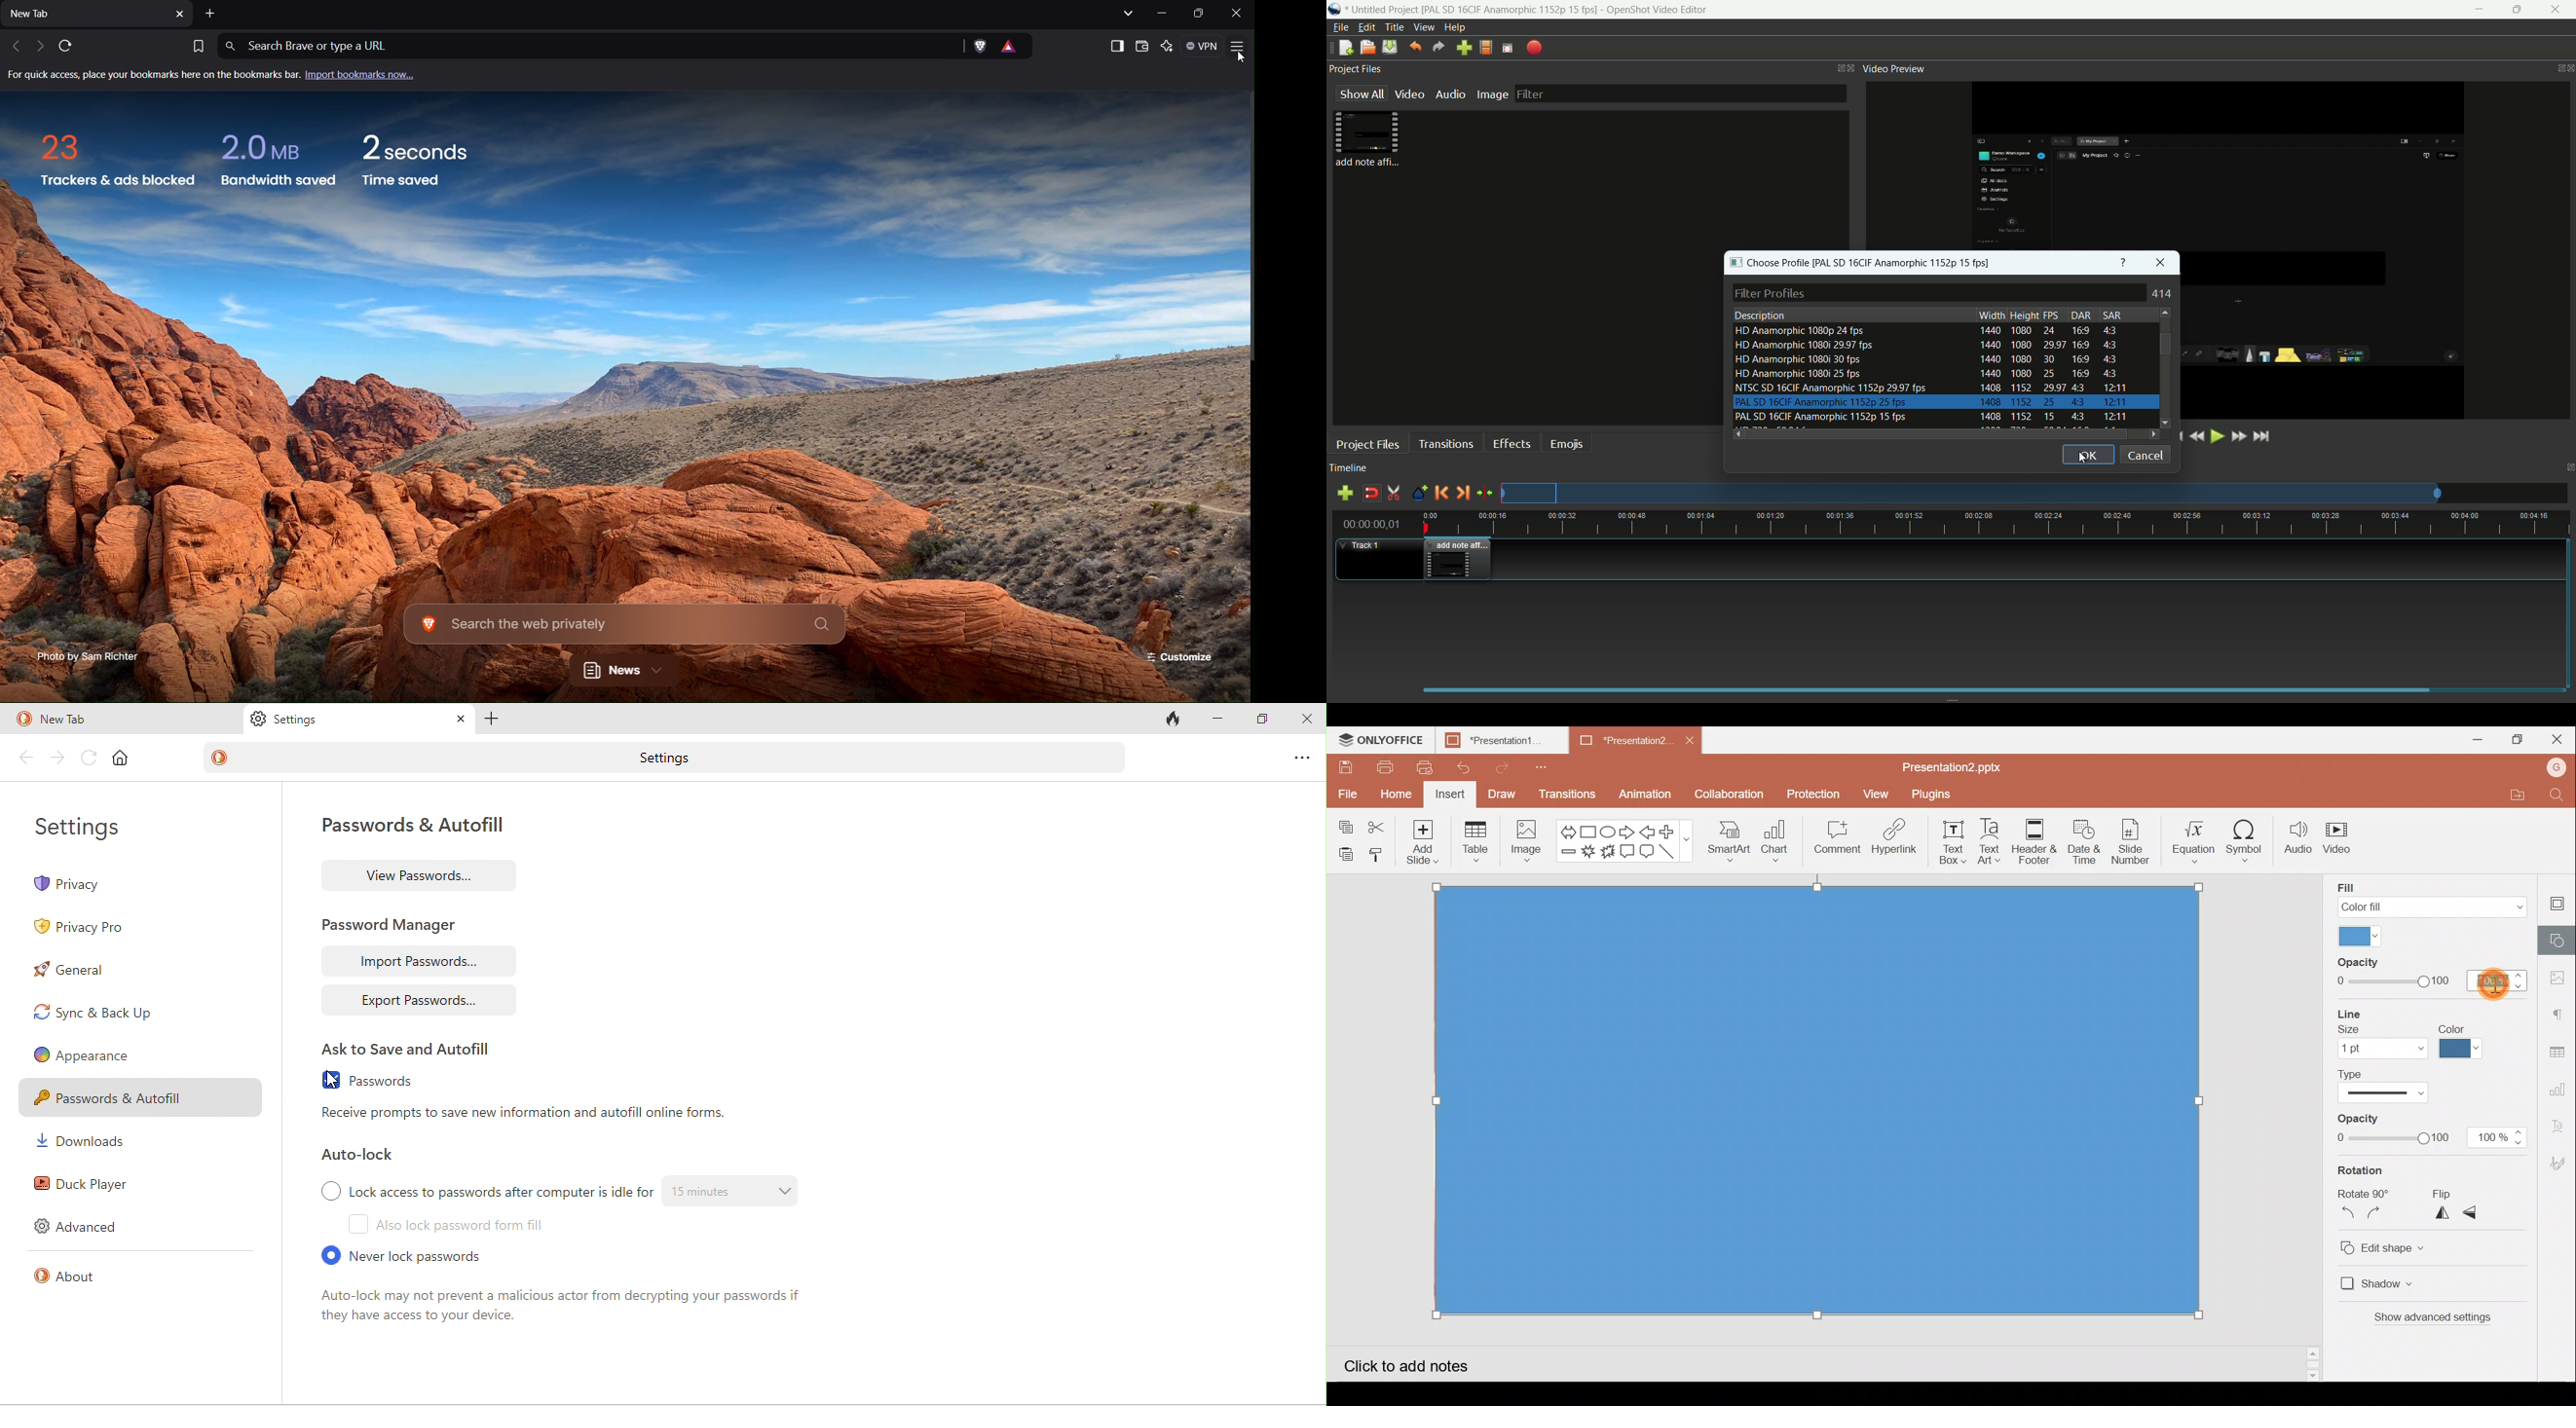  I want to click on privacy, so click(91, 885).